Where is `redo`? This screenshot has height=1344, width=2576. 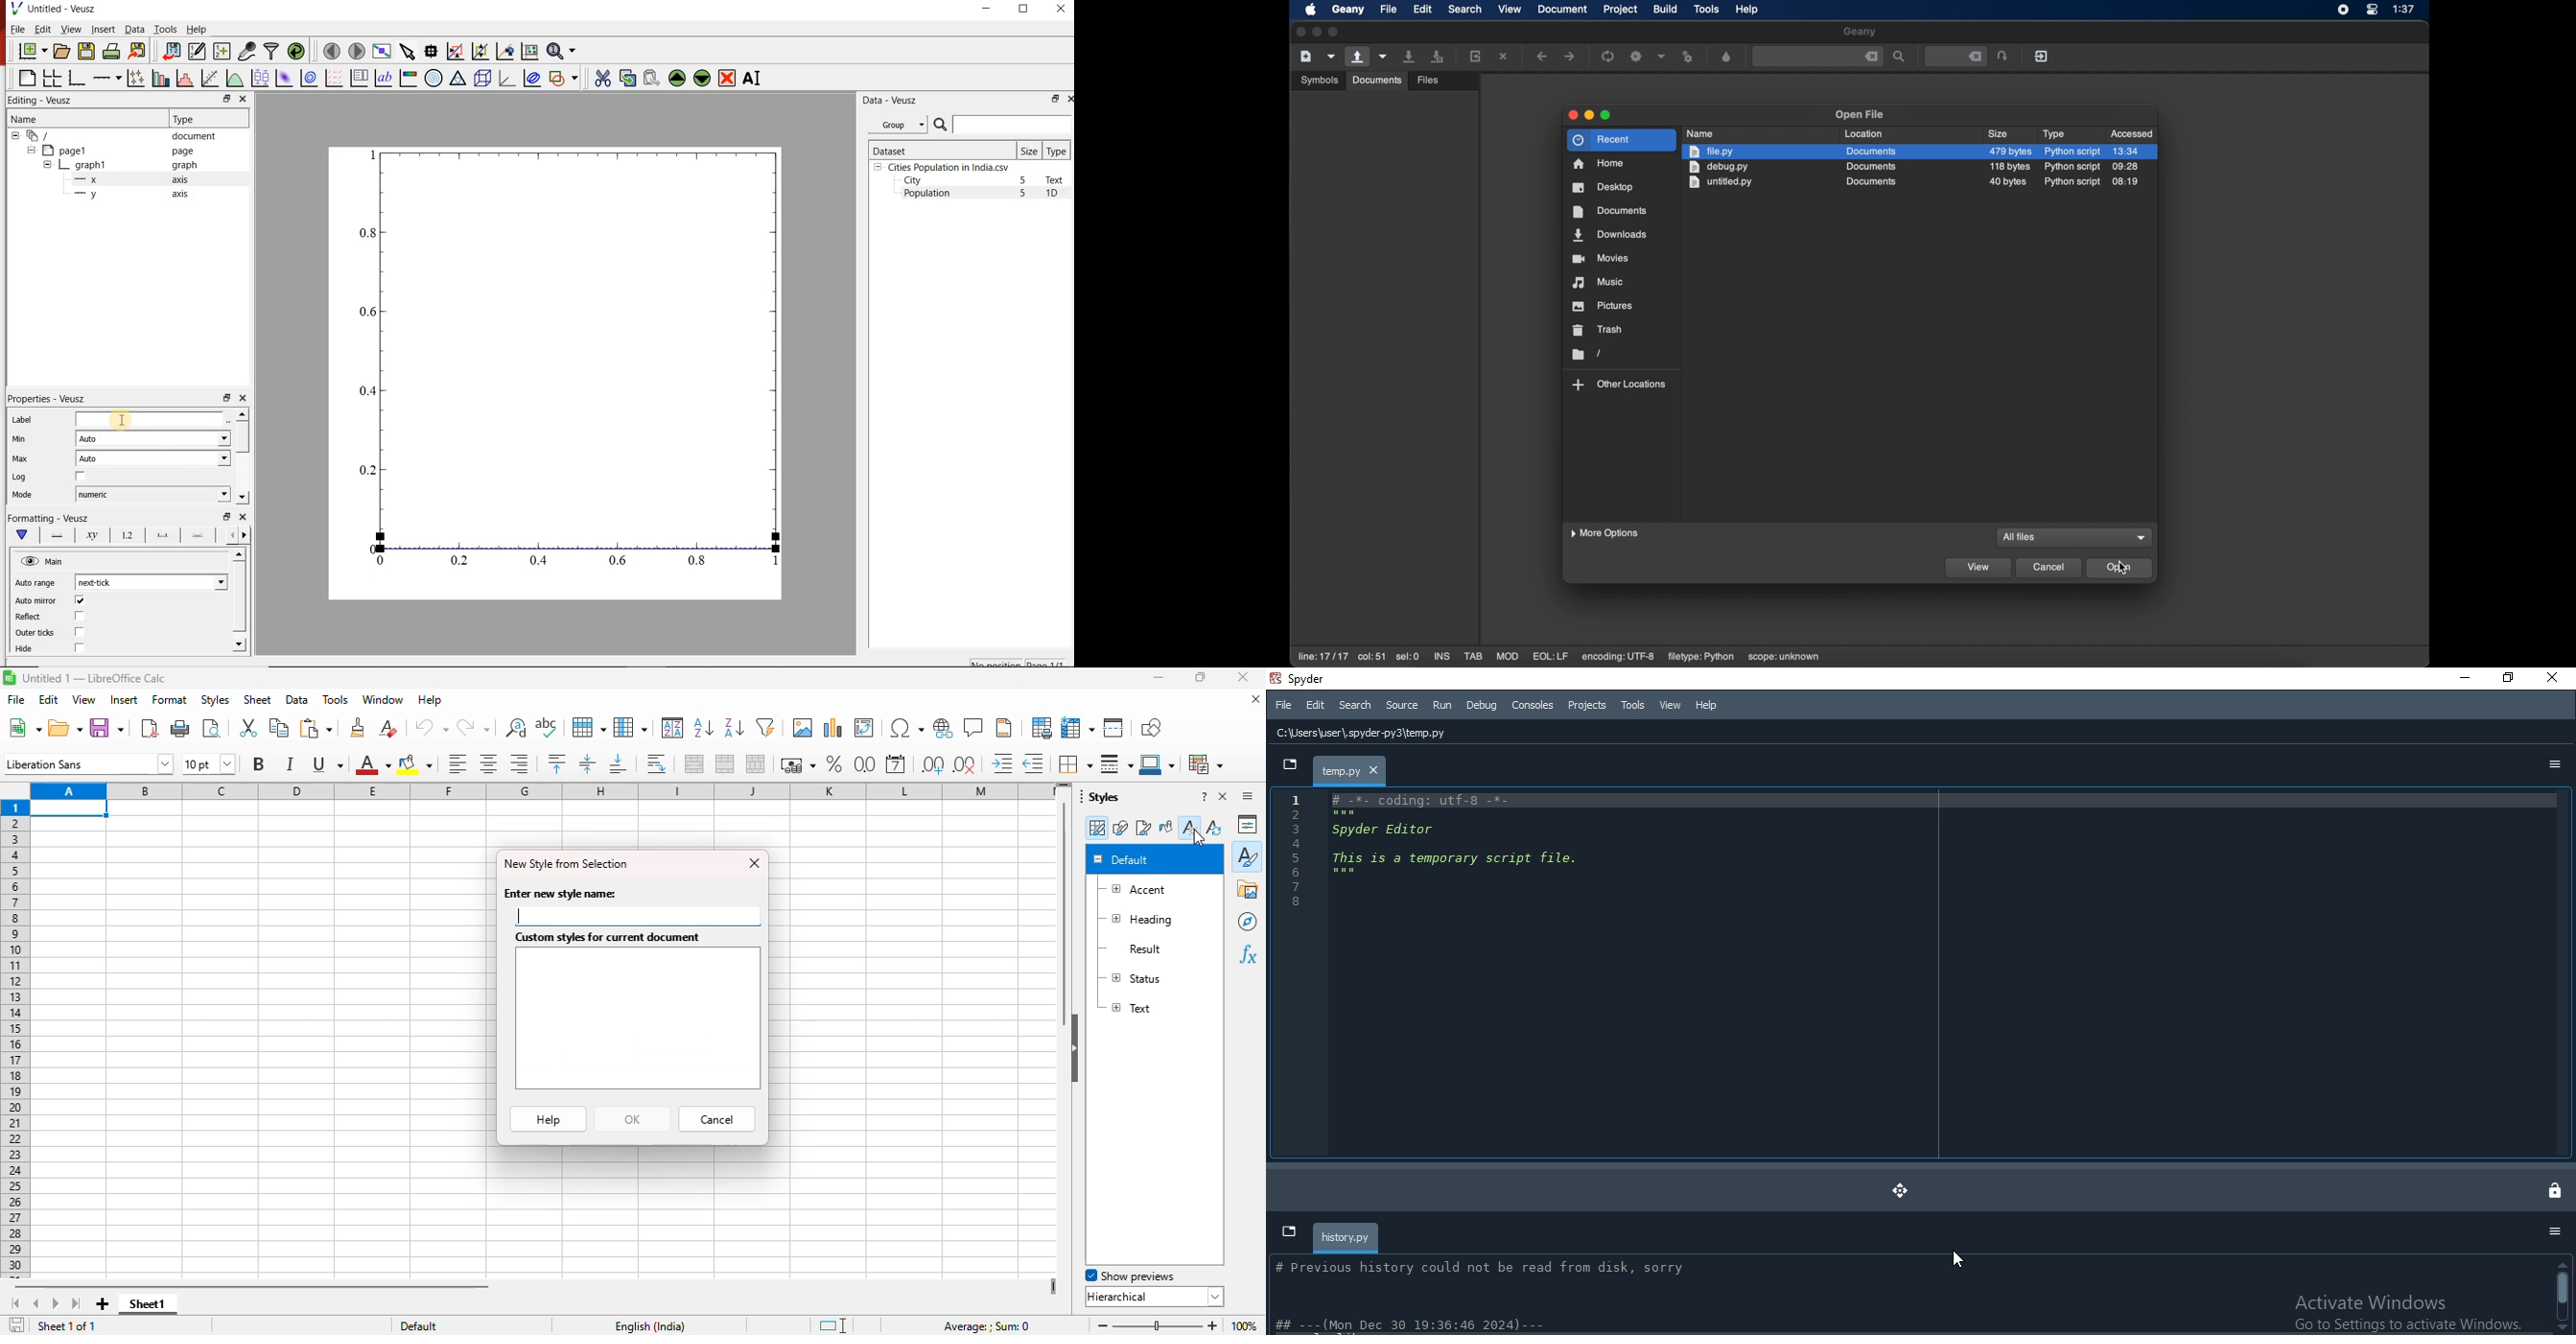 redo is located at coordinates (474, 728).